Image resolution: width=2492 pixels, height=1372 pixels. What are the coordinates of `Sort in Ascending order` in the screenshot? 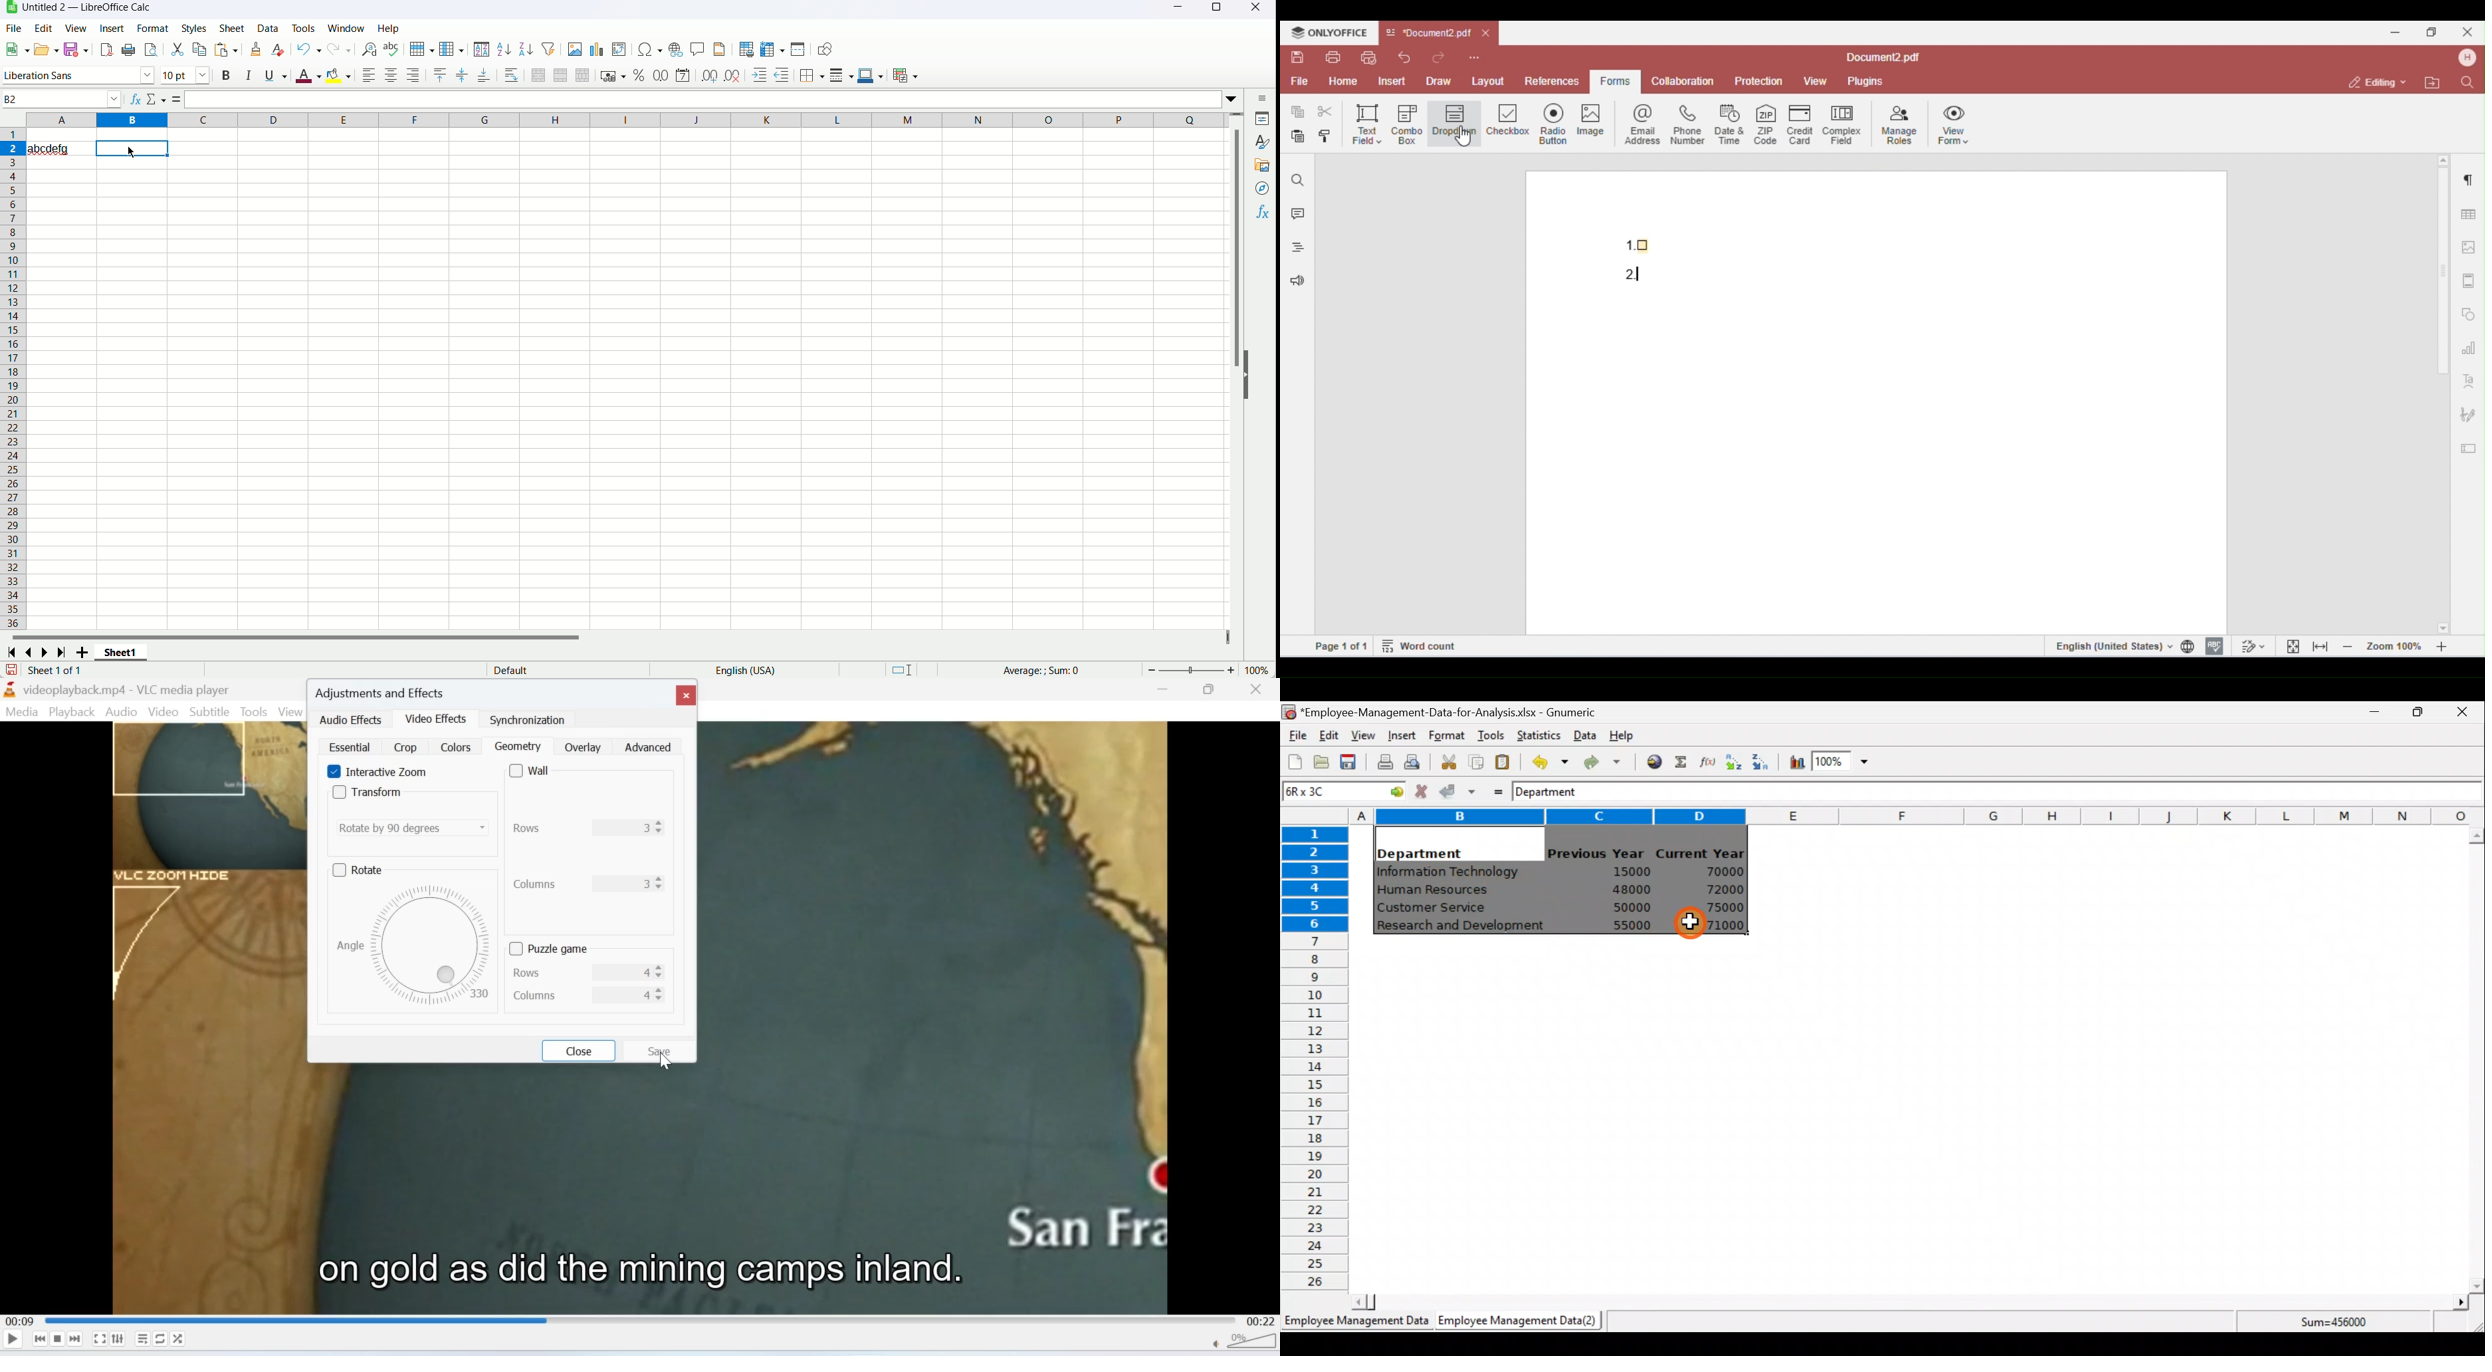 It's located at (1733, 761).